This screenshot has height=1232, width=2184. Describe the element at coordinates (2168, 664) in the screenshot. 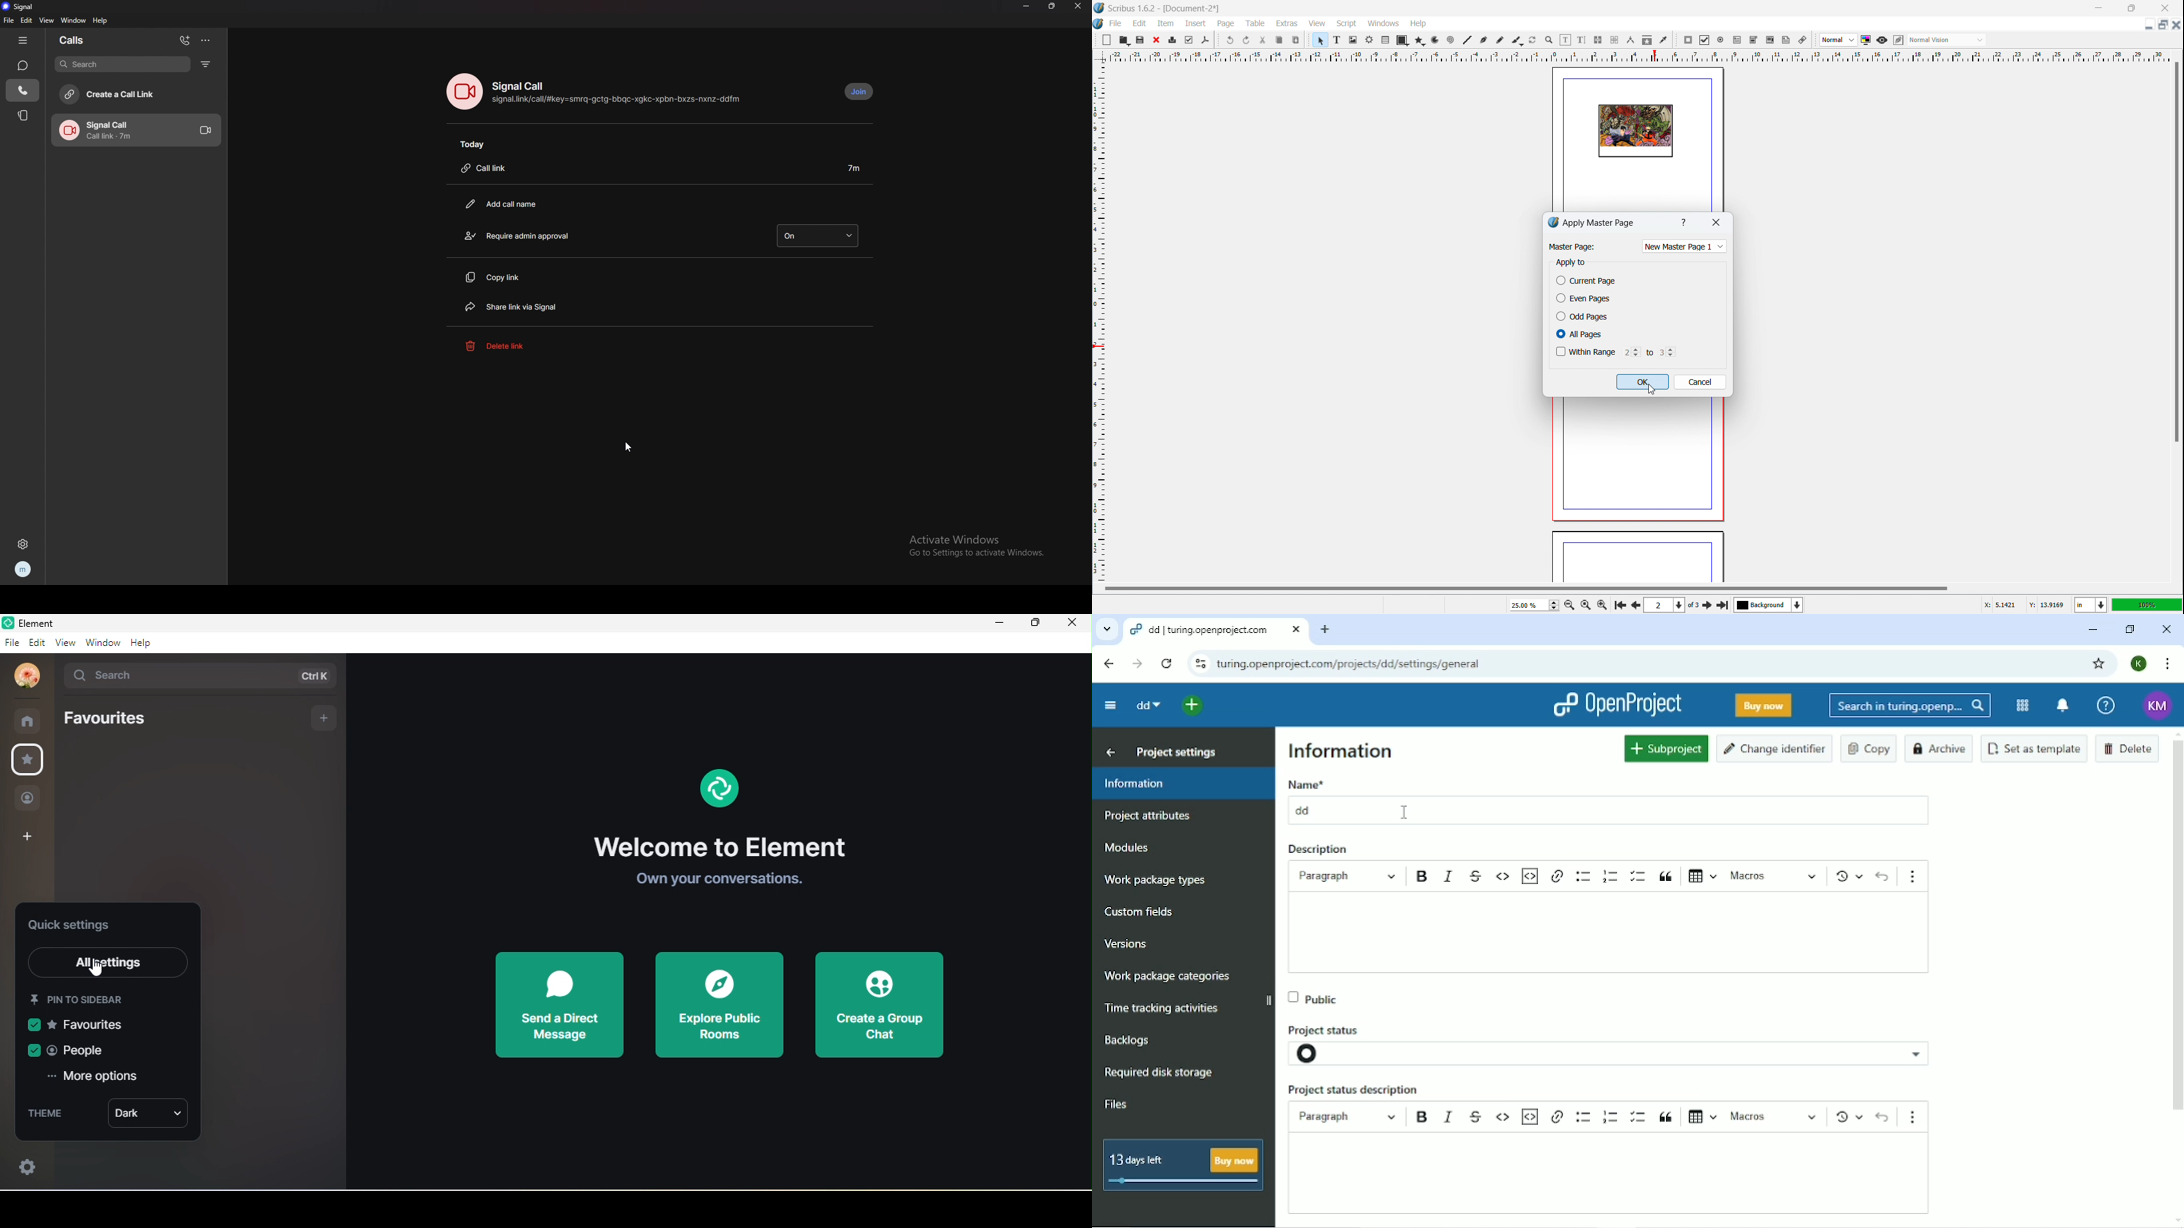

I see `Customize and control google chrome` at that location.